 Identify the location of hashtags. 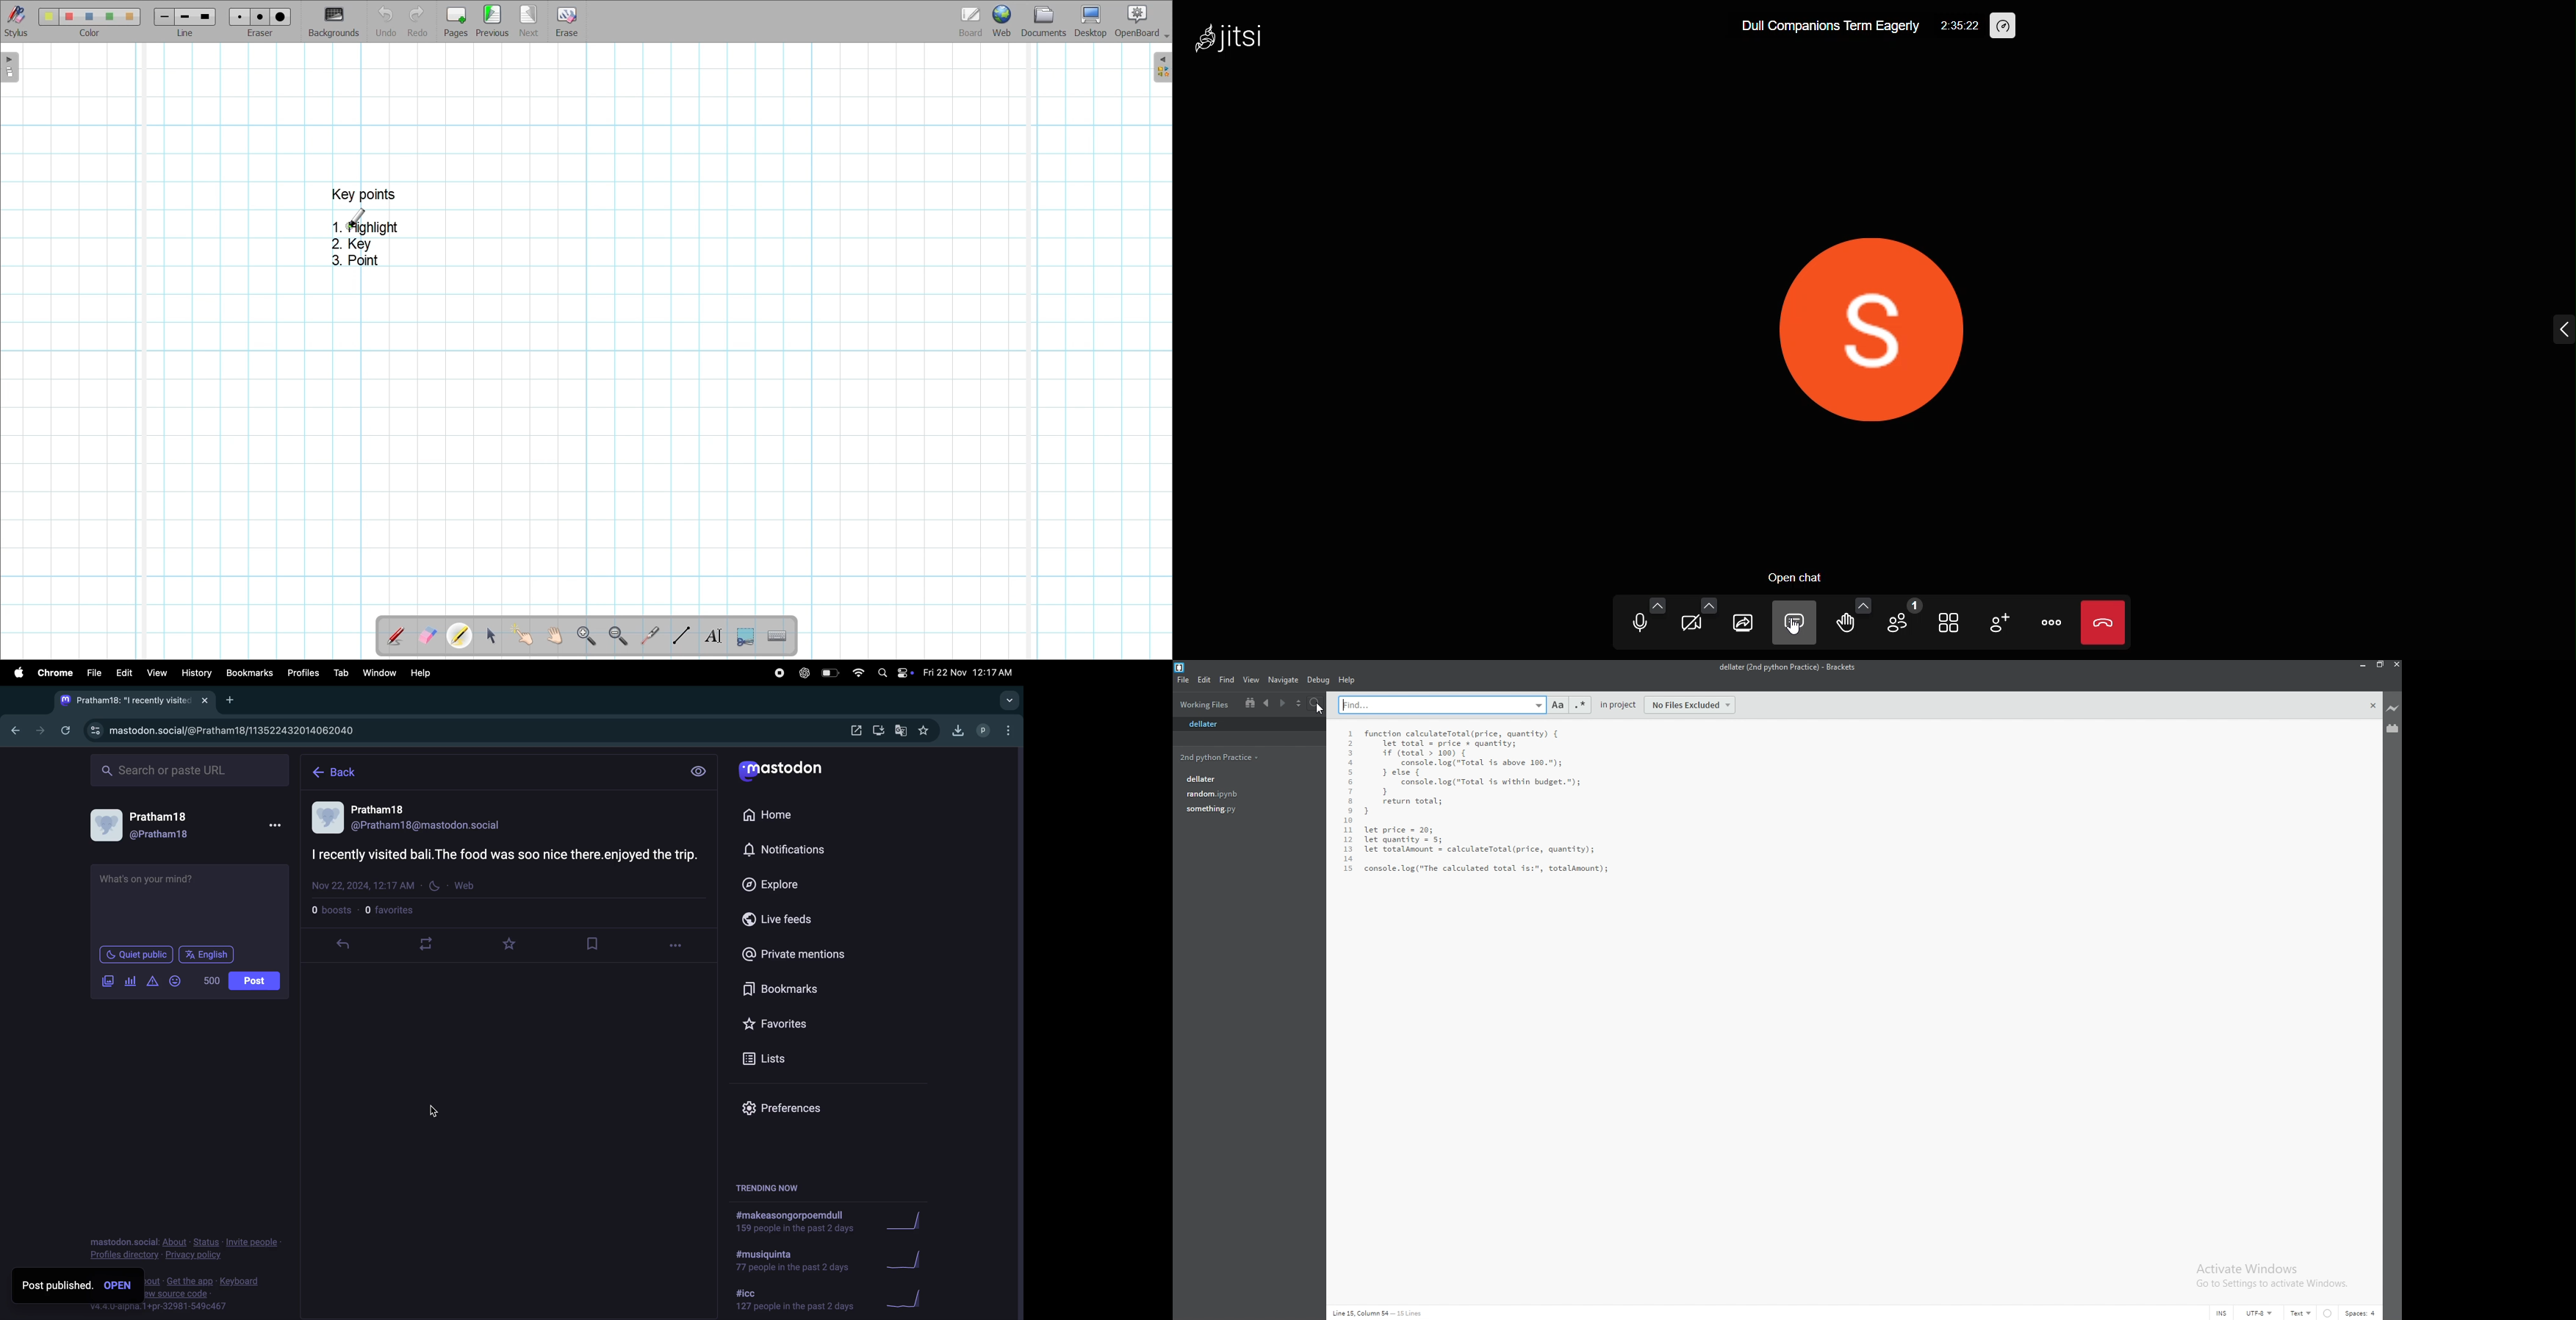
(786, 1221).